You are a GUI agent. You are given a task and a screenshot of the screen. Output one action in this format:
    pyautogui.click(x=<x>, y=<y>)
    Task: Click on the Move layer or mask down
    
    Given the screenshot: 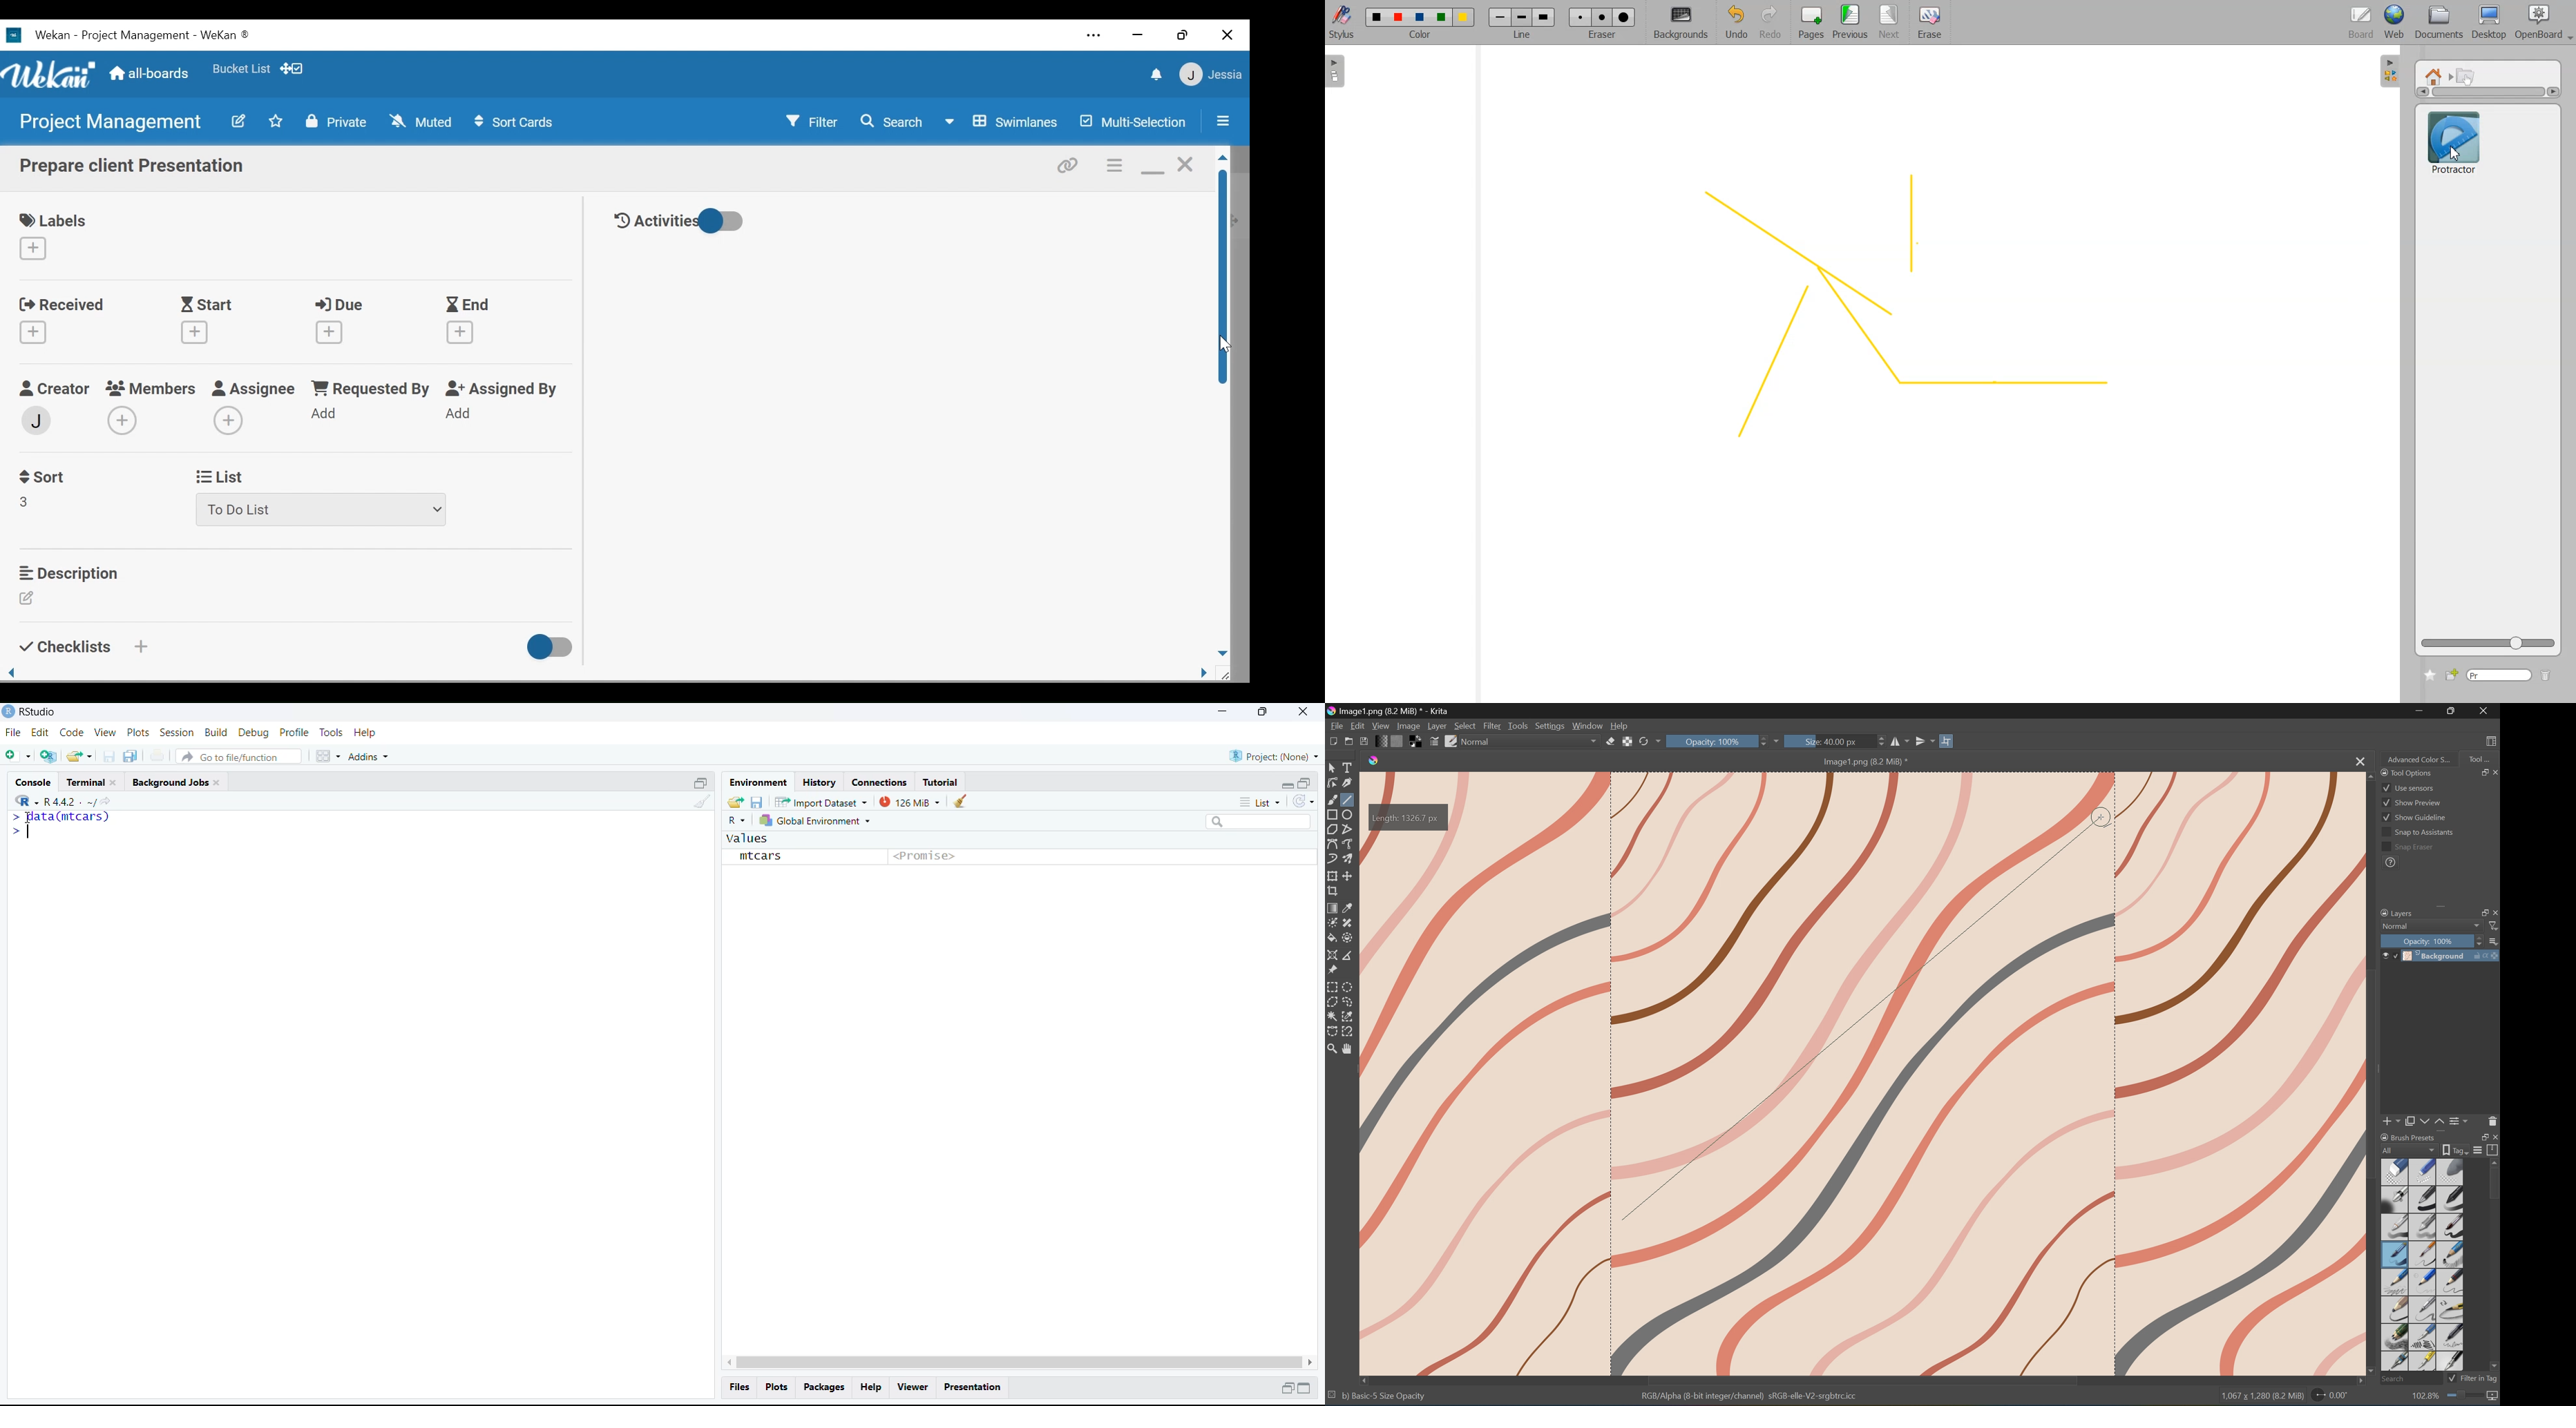 What is the action you would take?
    pyautogui.click(x=2423, y=1121)
    